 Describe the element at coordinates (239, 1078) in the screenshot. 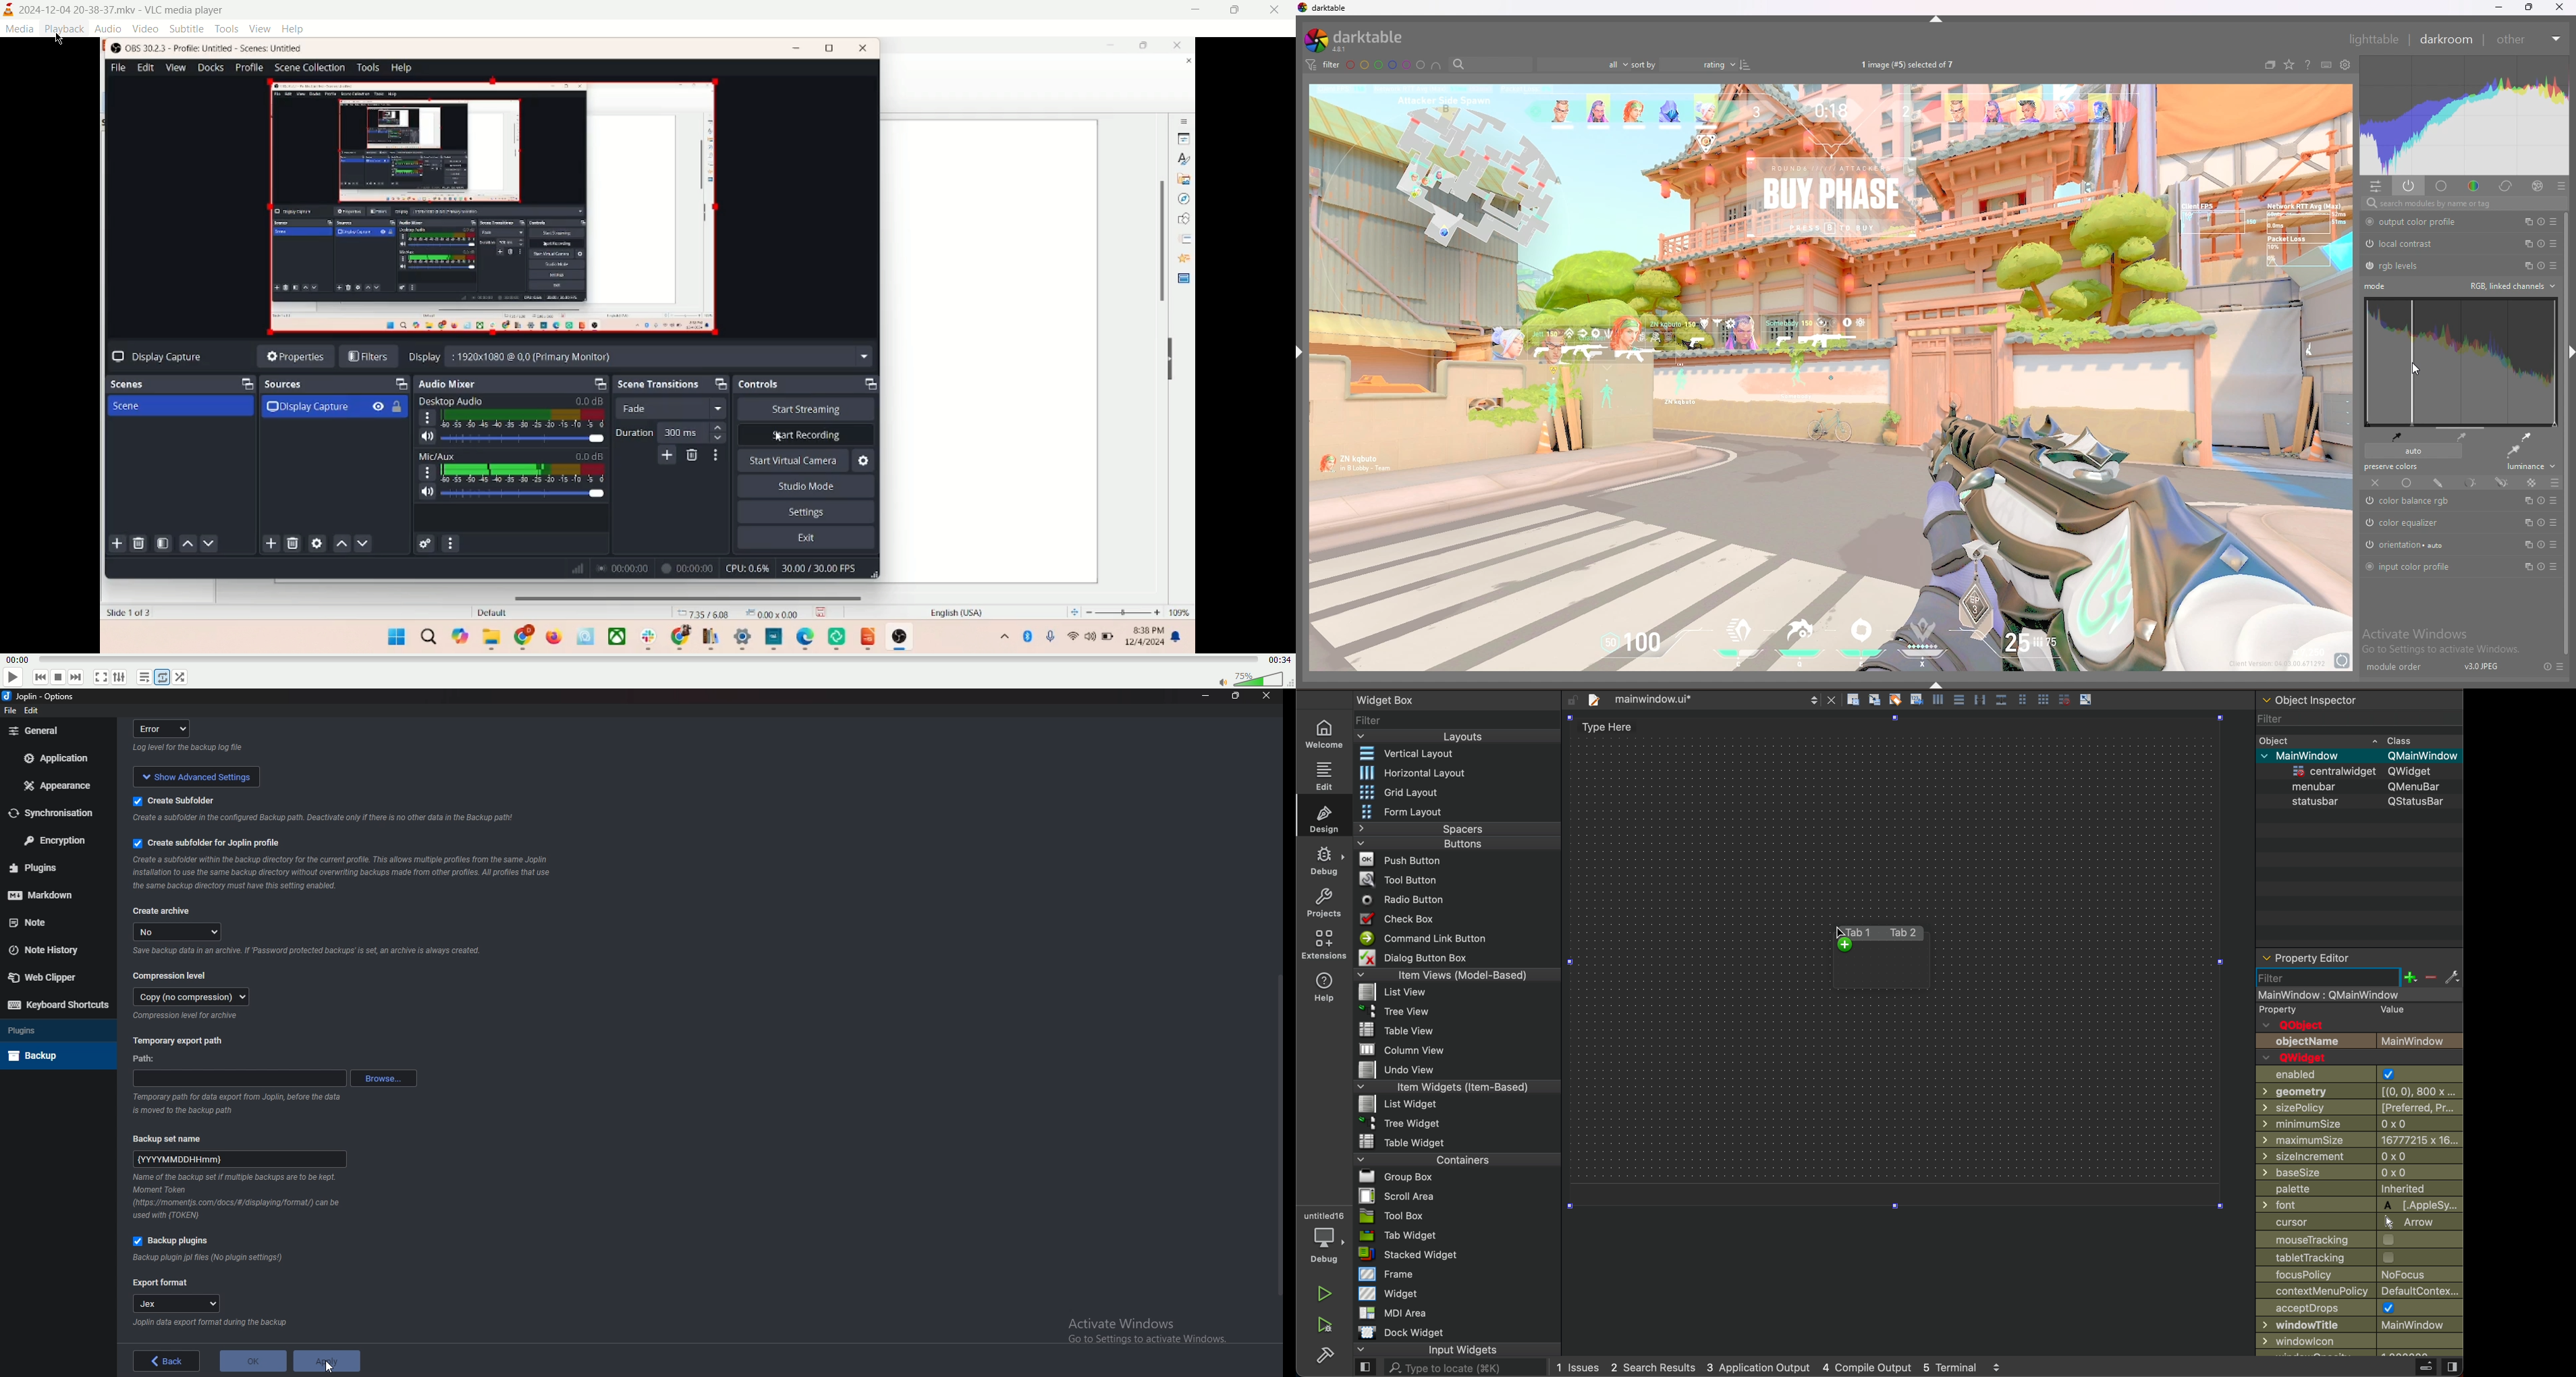

I see `path` at that location.